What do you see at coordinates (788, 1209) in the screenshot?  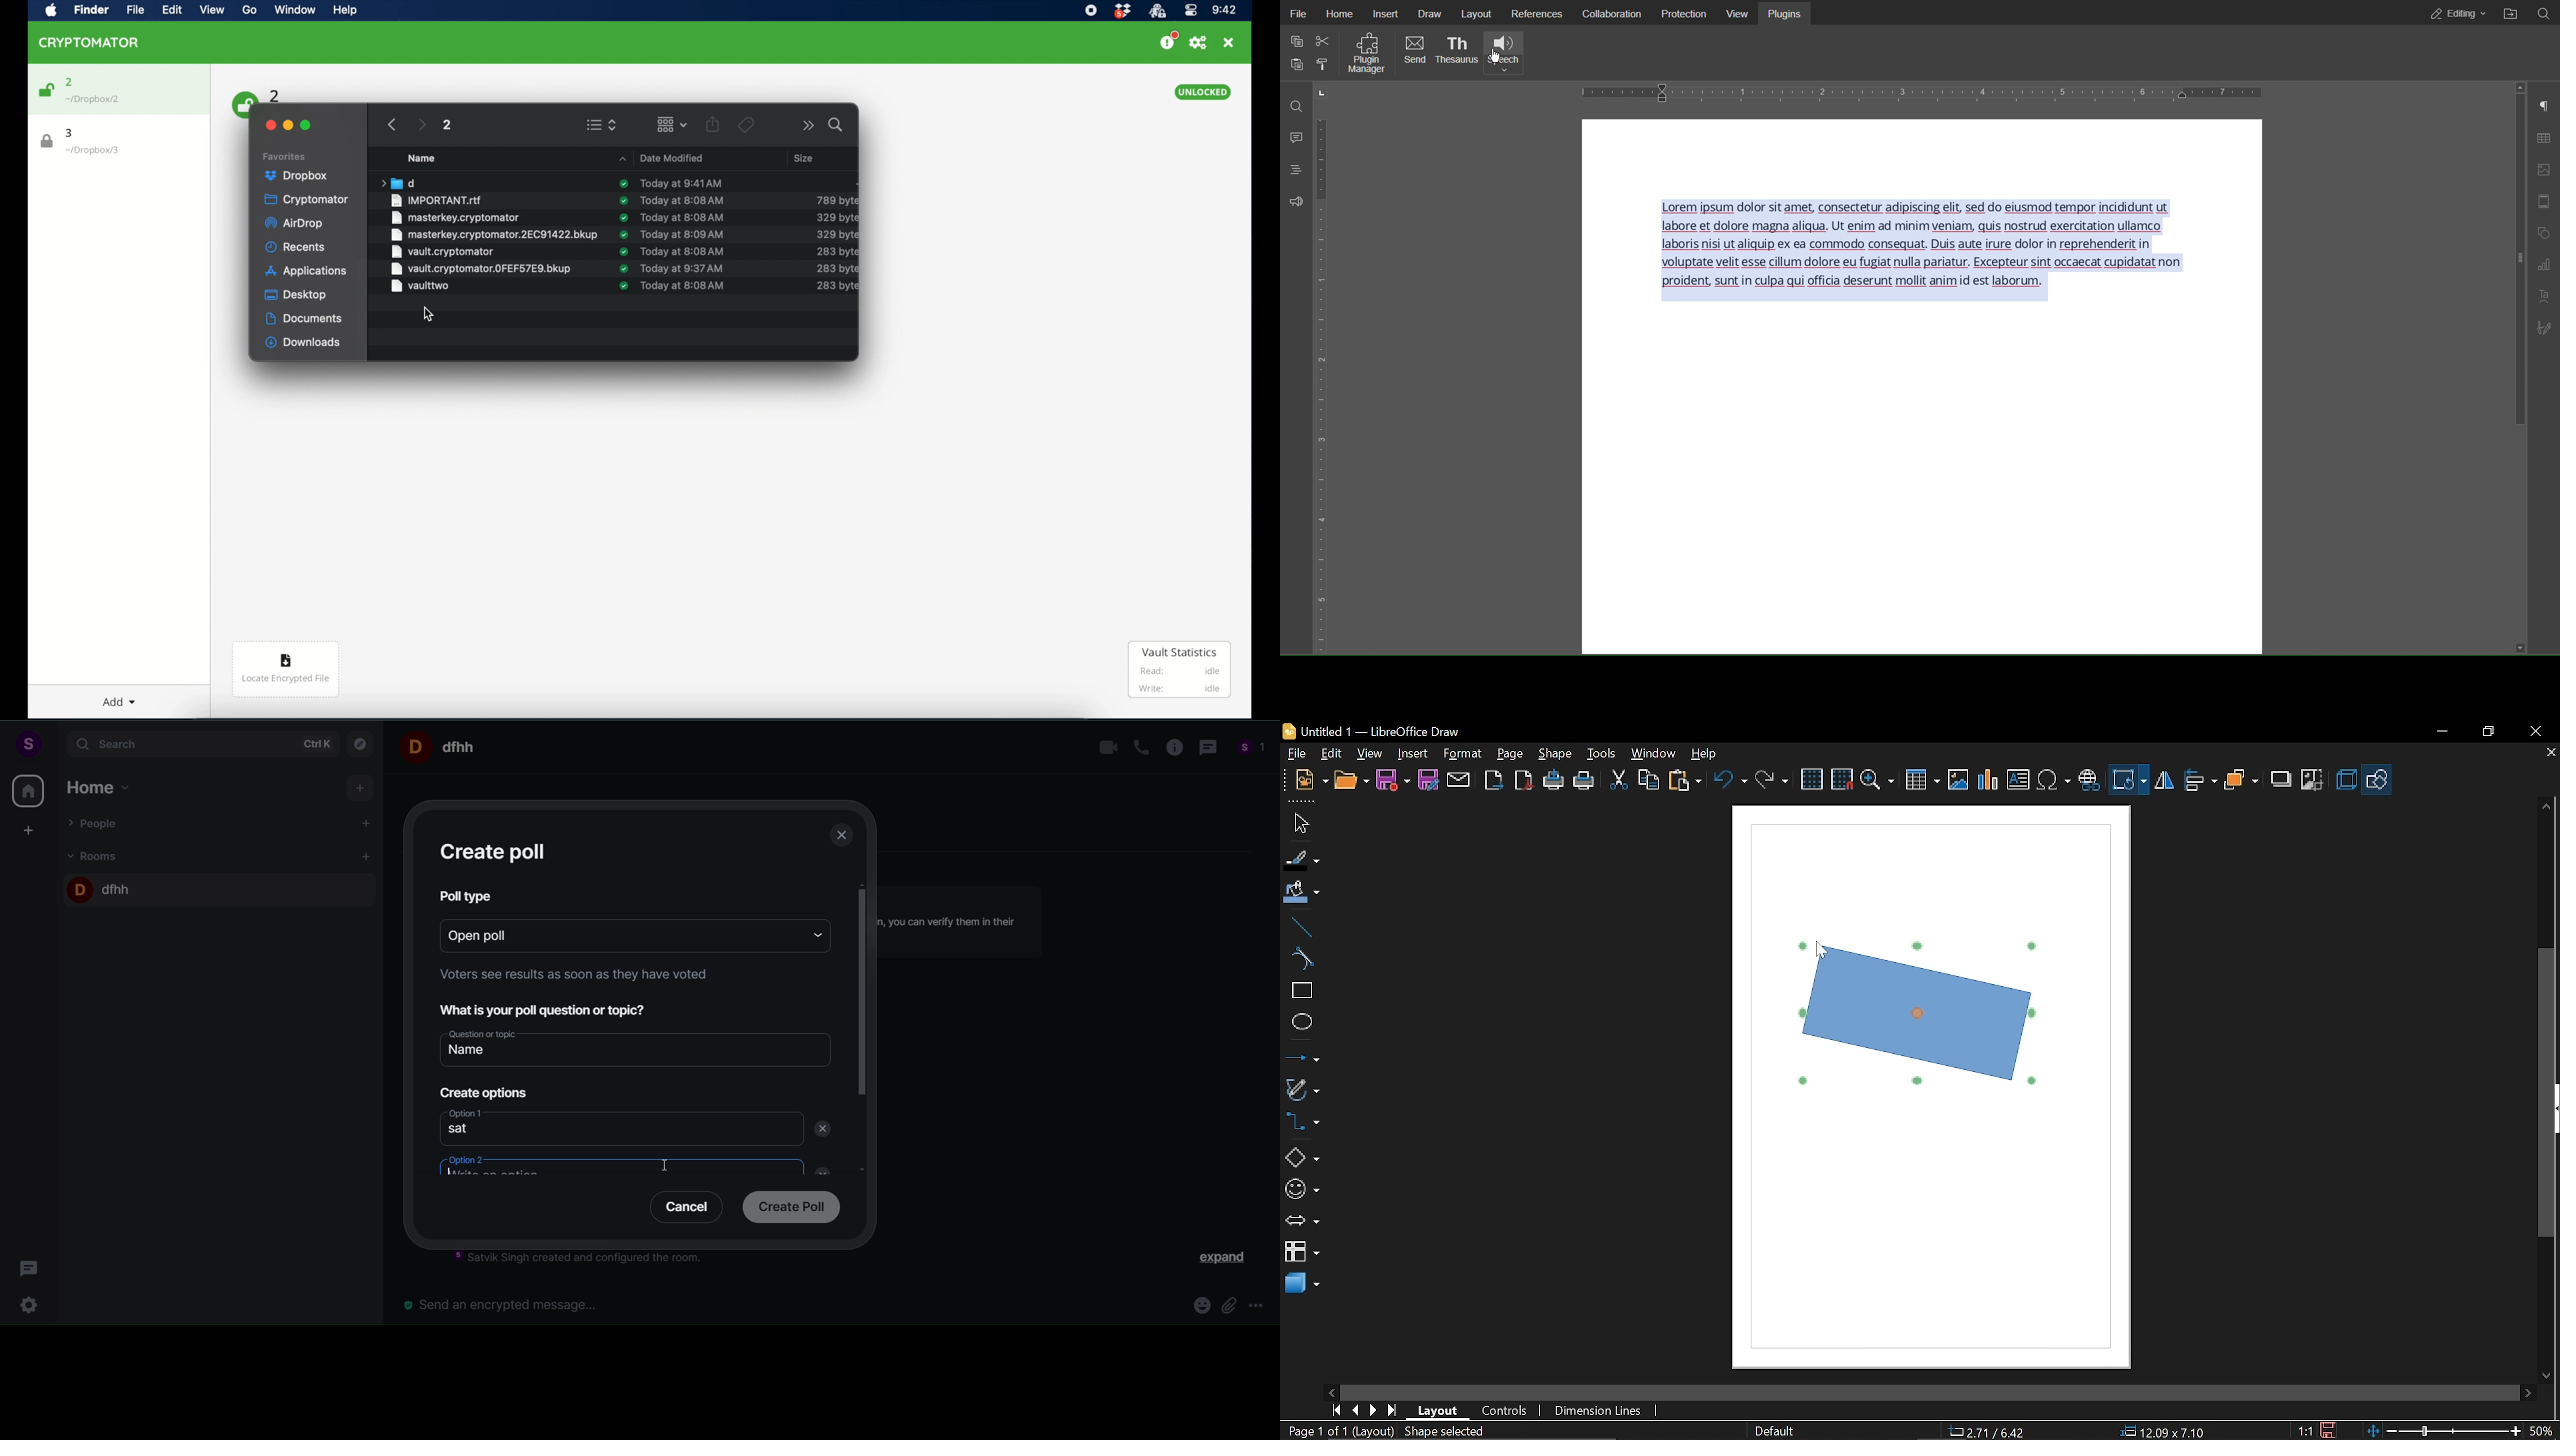 I see `create poll` at bounding box center [788, 1209].